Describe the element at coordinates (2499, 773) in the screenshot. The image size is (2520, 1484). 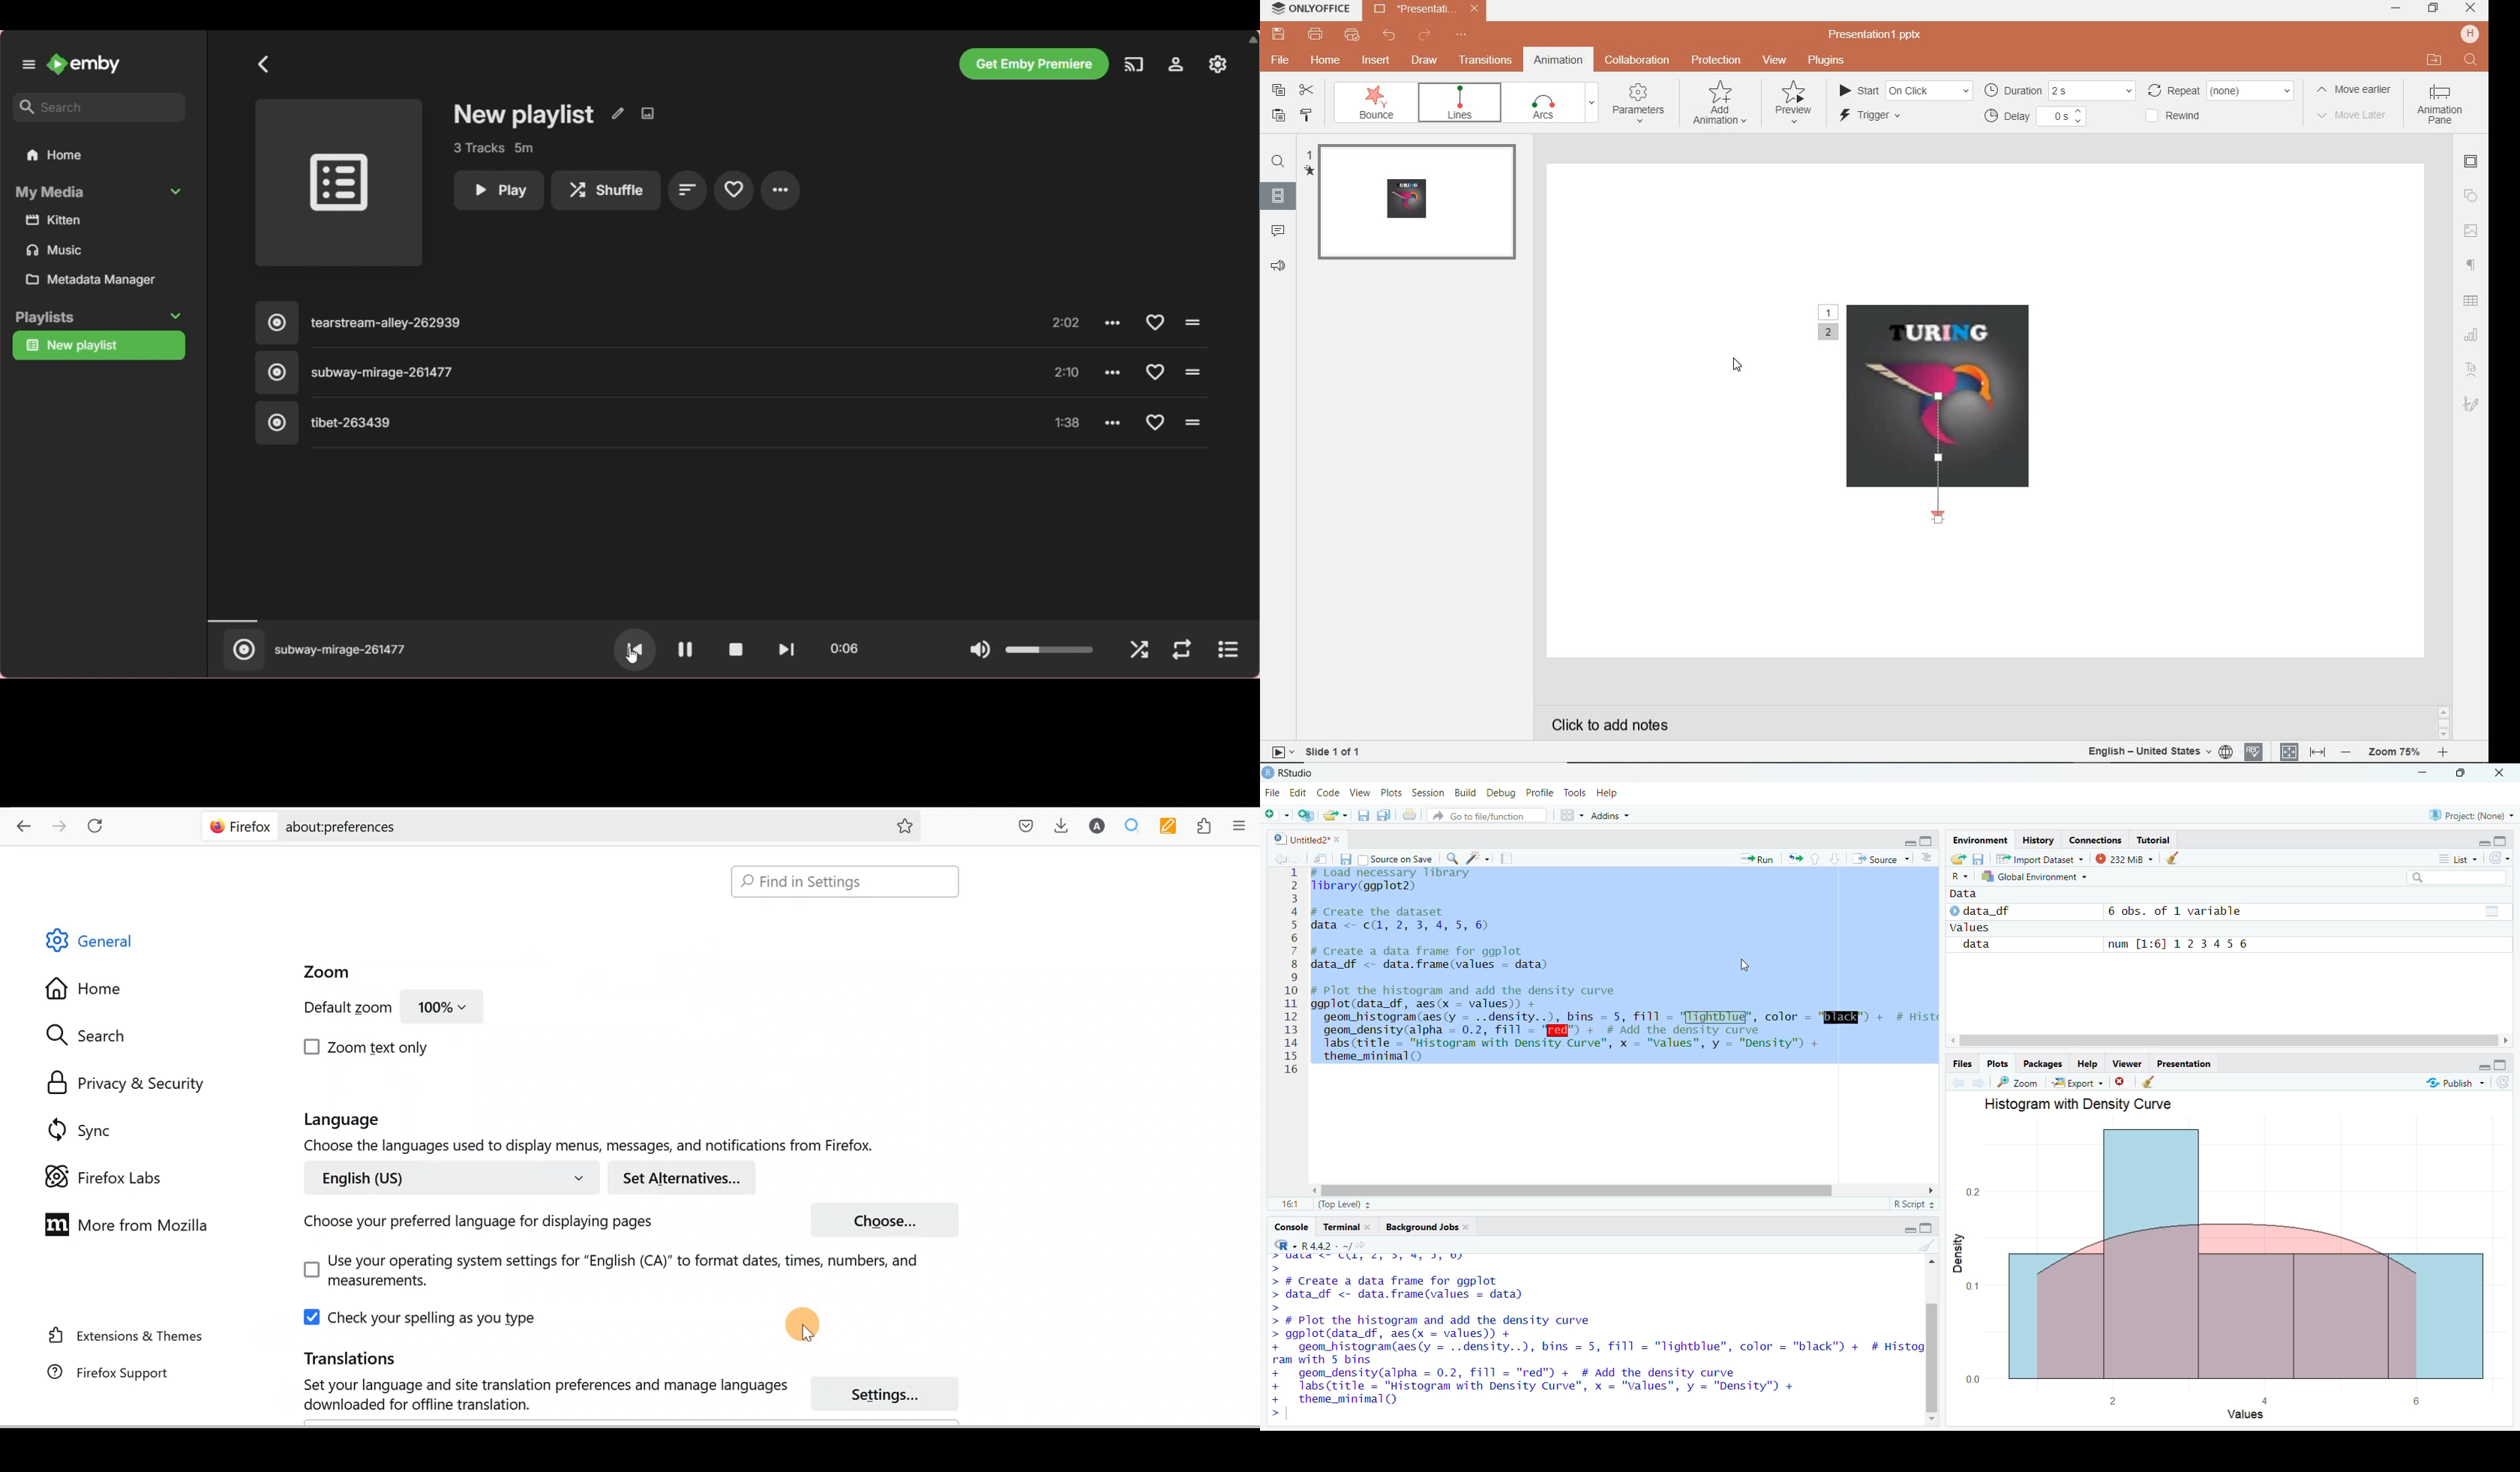
I see `close` at that location.